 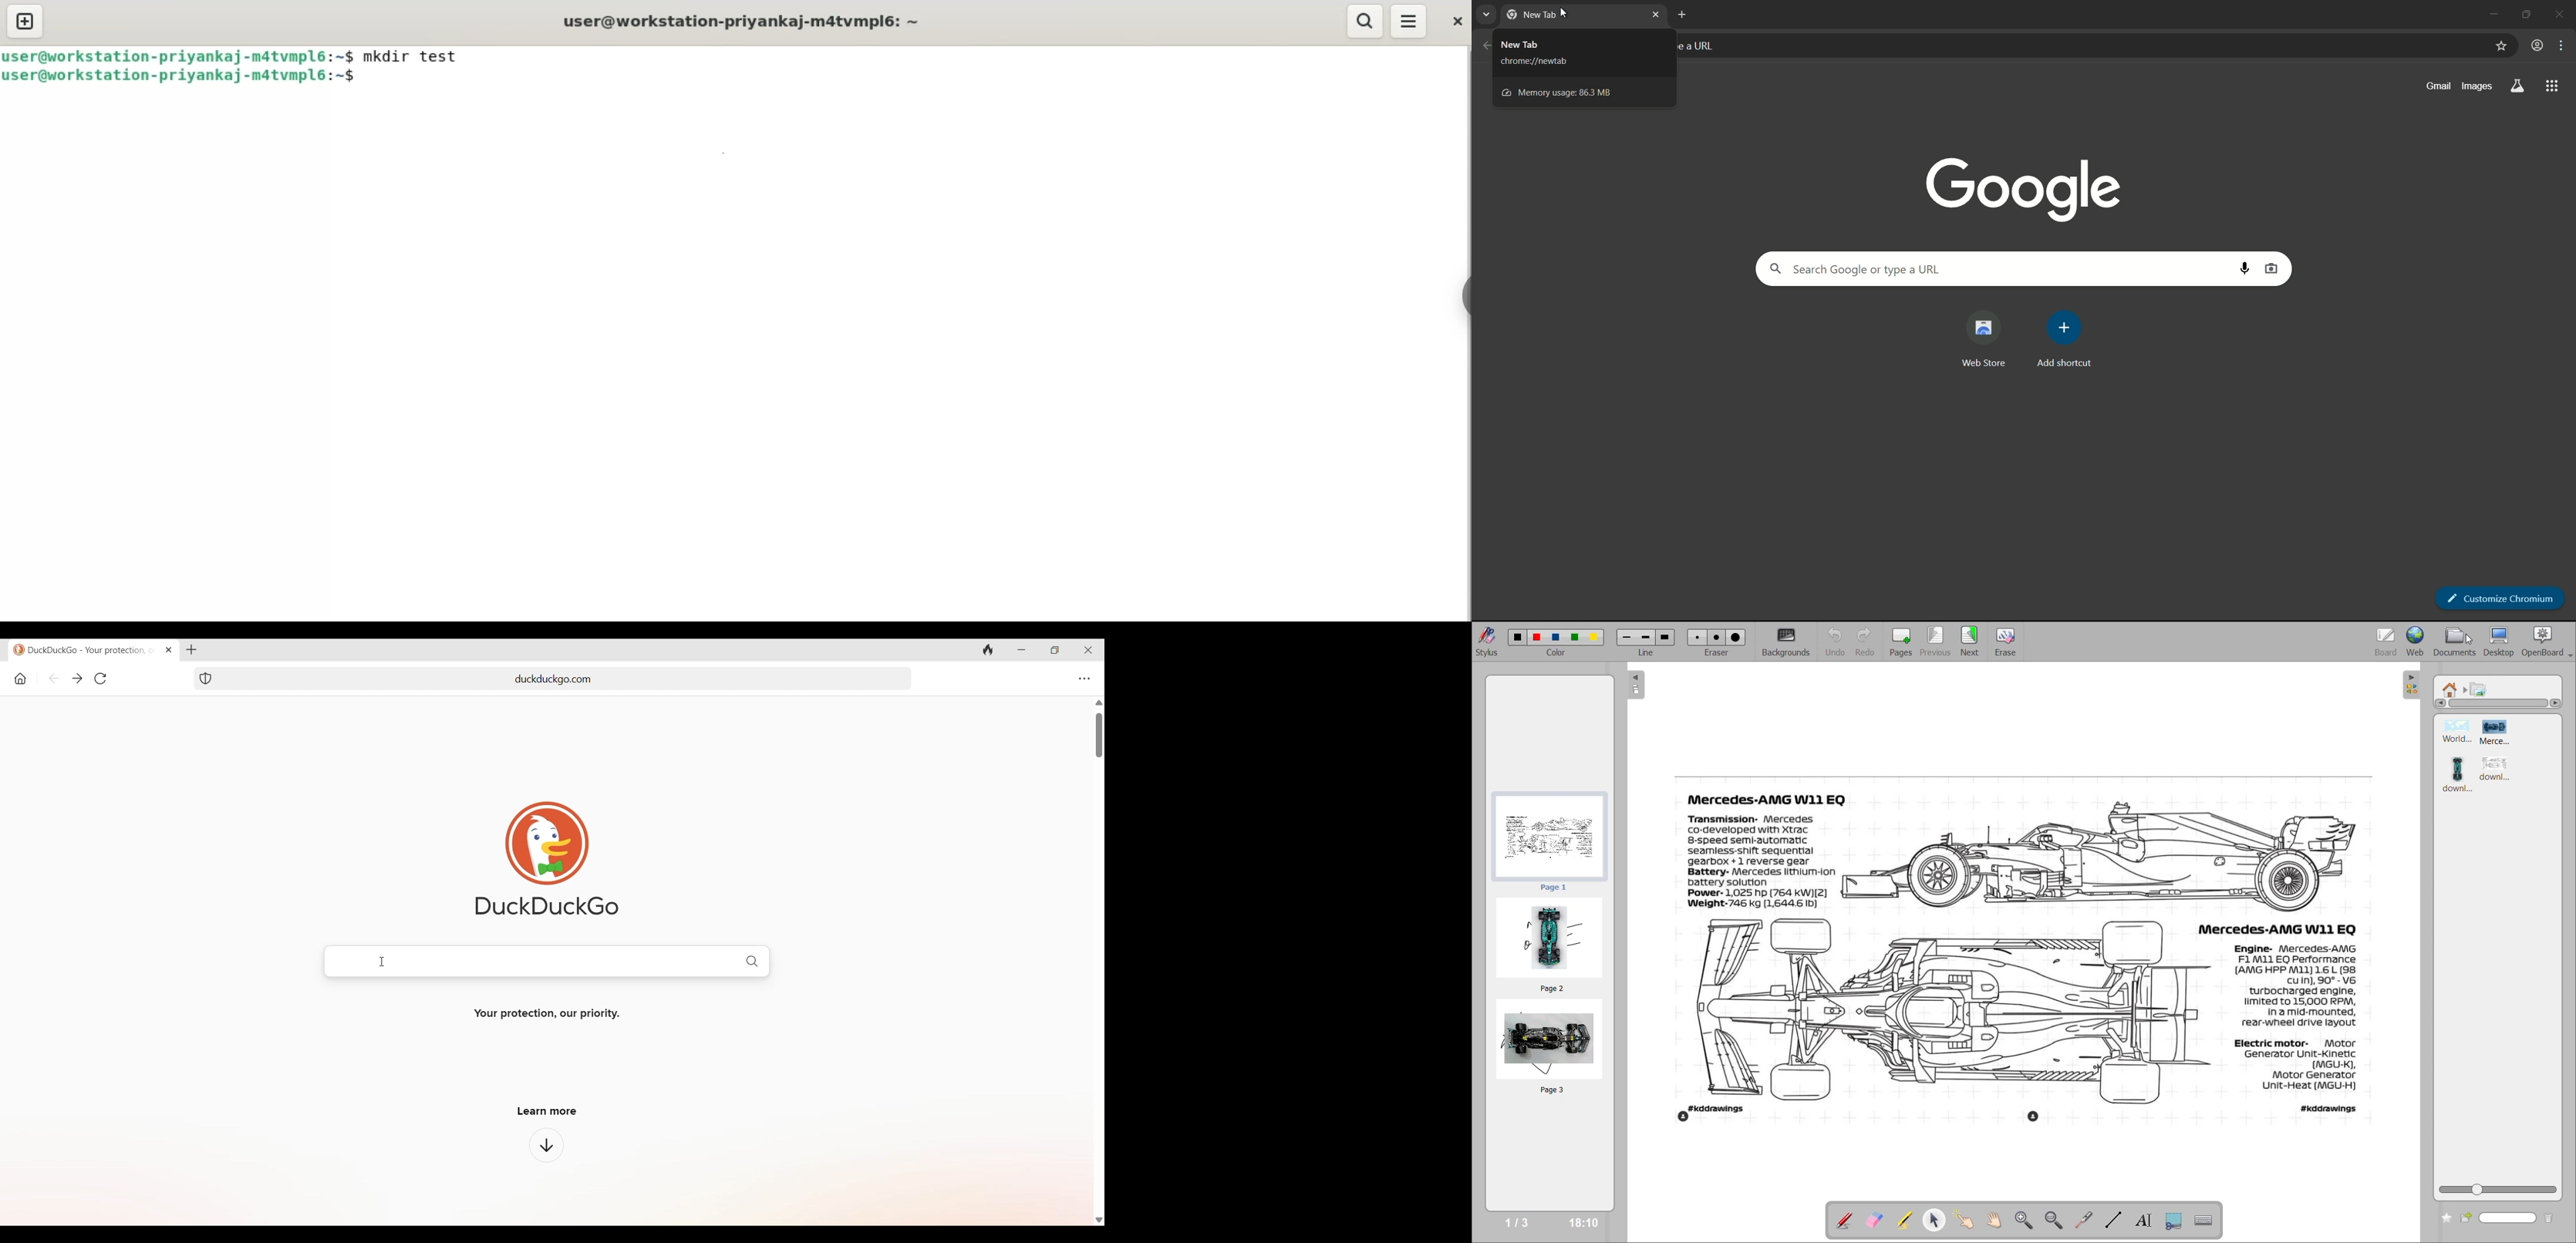 What do you see at coordinates (1056, 650) in the screenshot?
I see `Show interface in a smaller tab` at bounding box center [1056, 650].